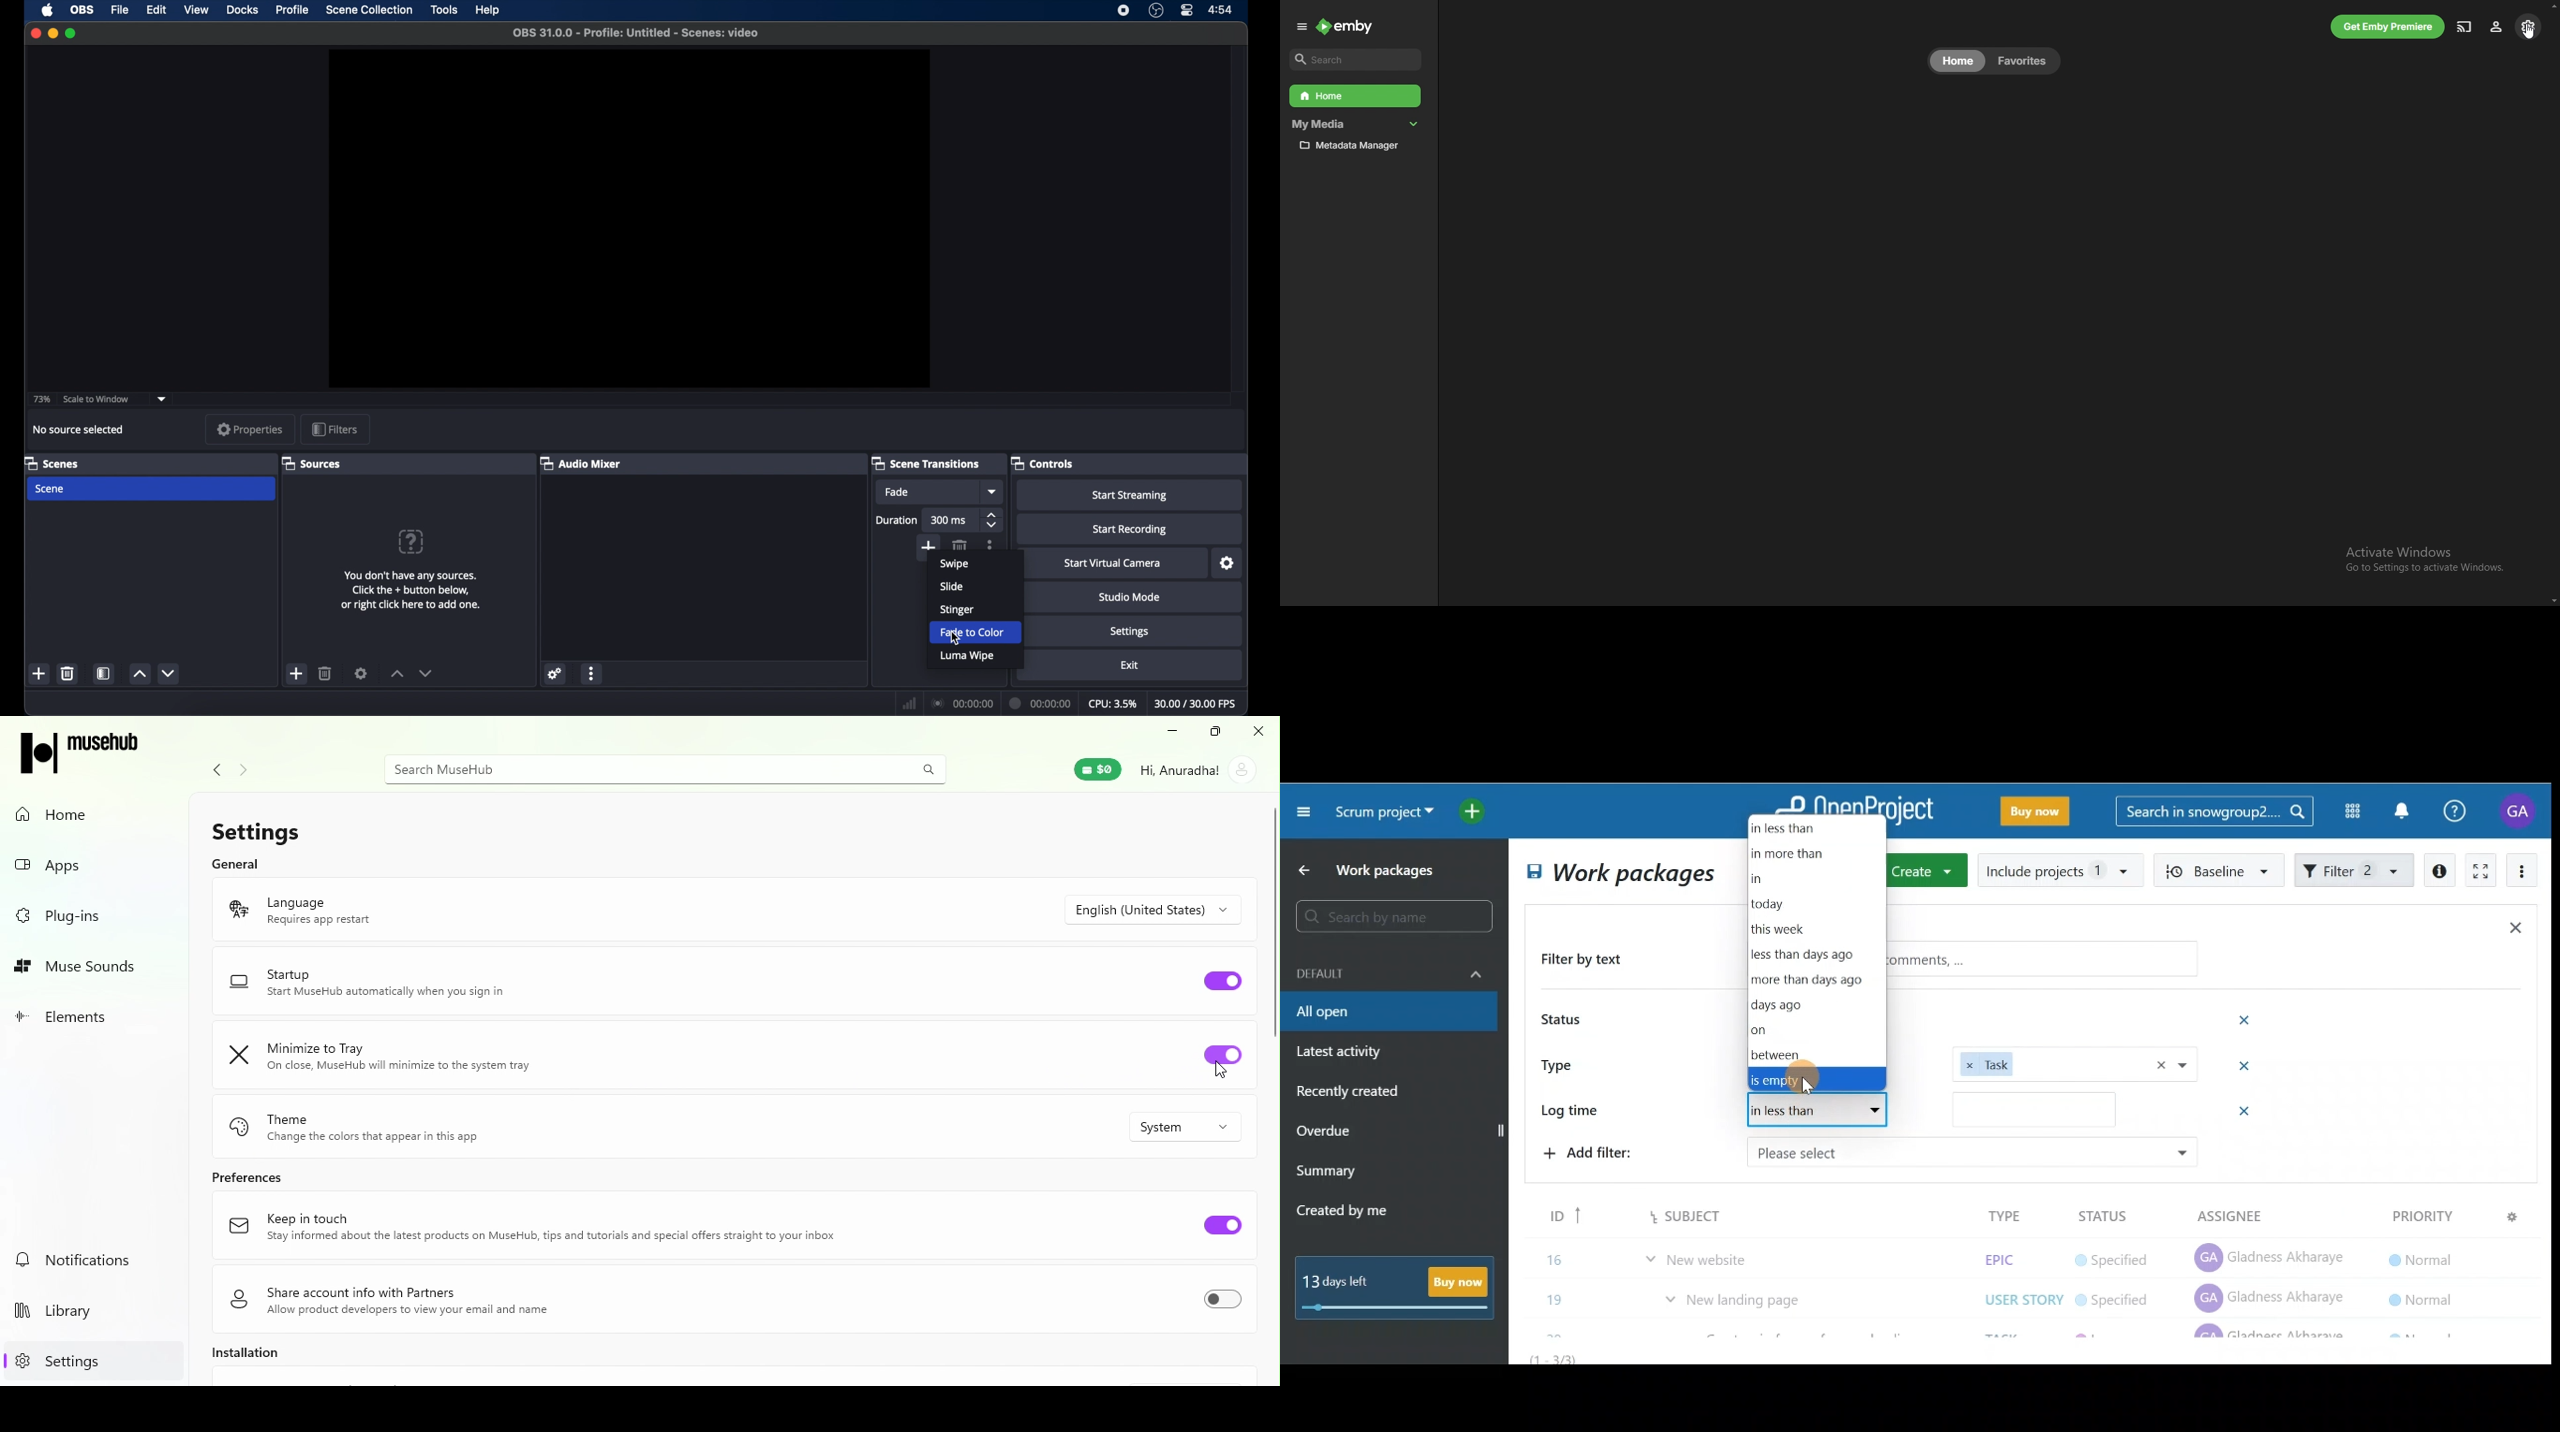 Image resolution: width=2576 pixels, height=1456 pixels. I want to click on in progress, so click(2119, 1298).